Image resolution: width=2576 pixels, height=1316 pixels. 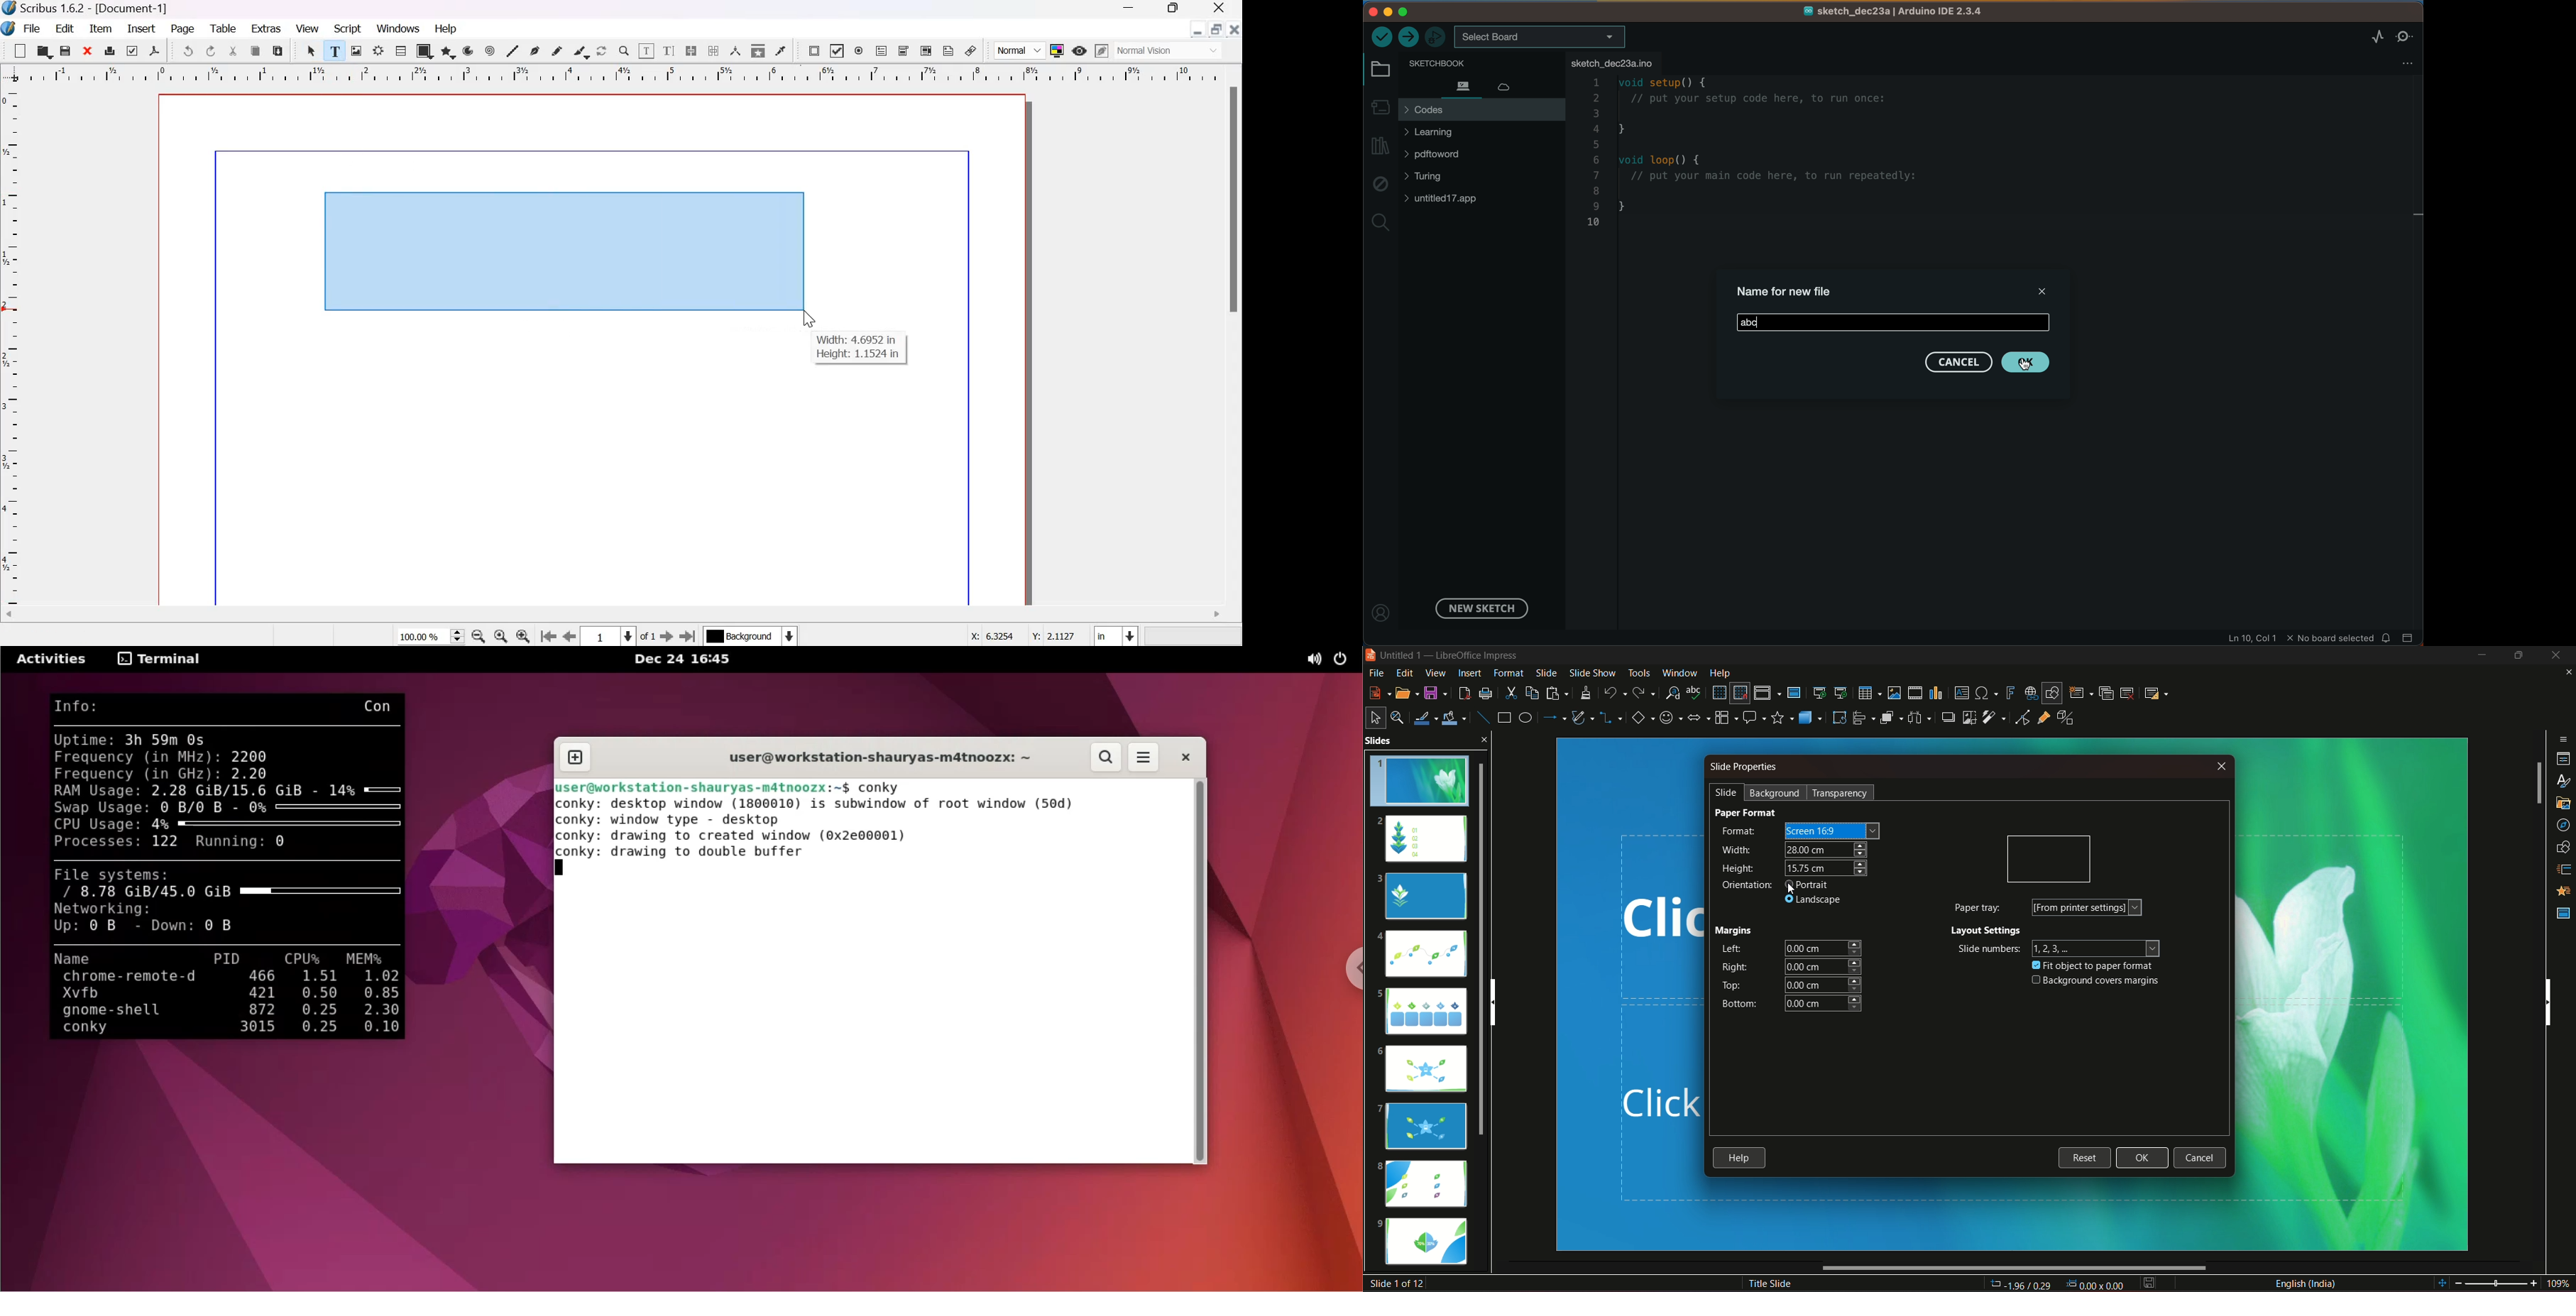 What do you see at coordinates (535, 50) in the screenshot?
I see `Bezier curve` at bounding box center [535, 50].